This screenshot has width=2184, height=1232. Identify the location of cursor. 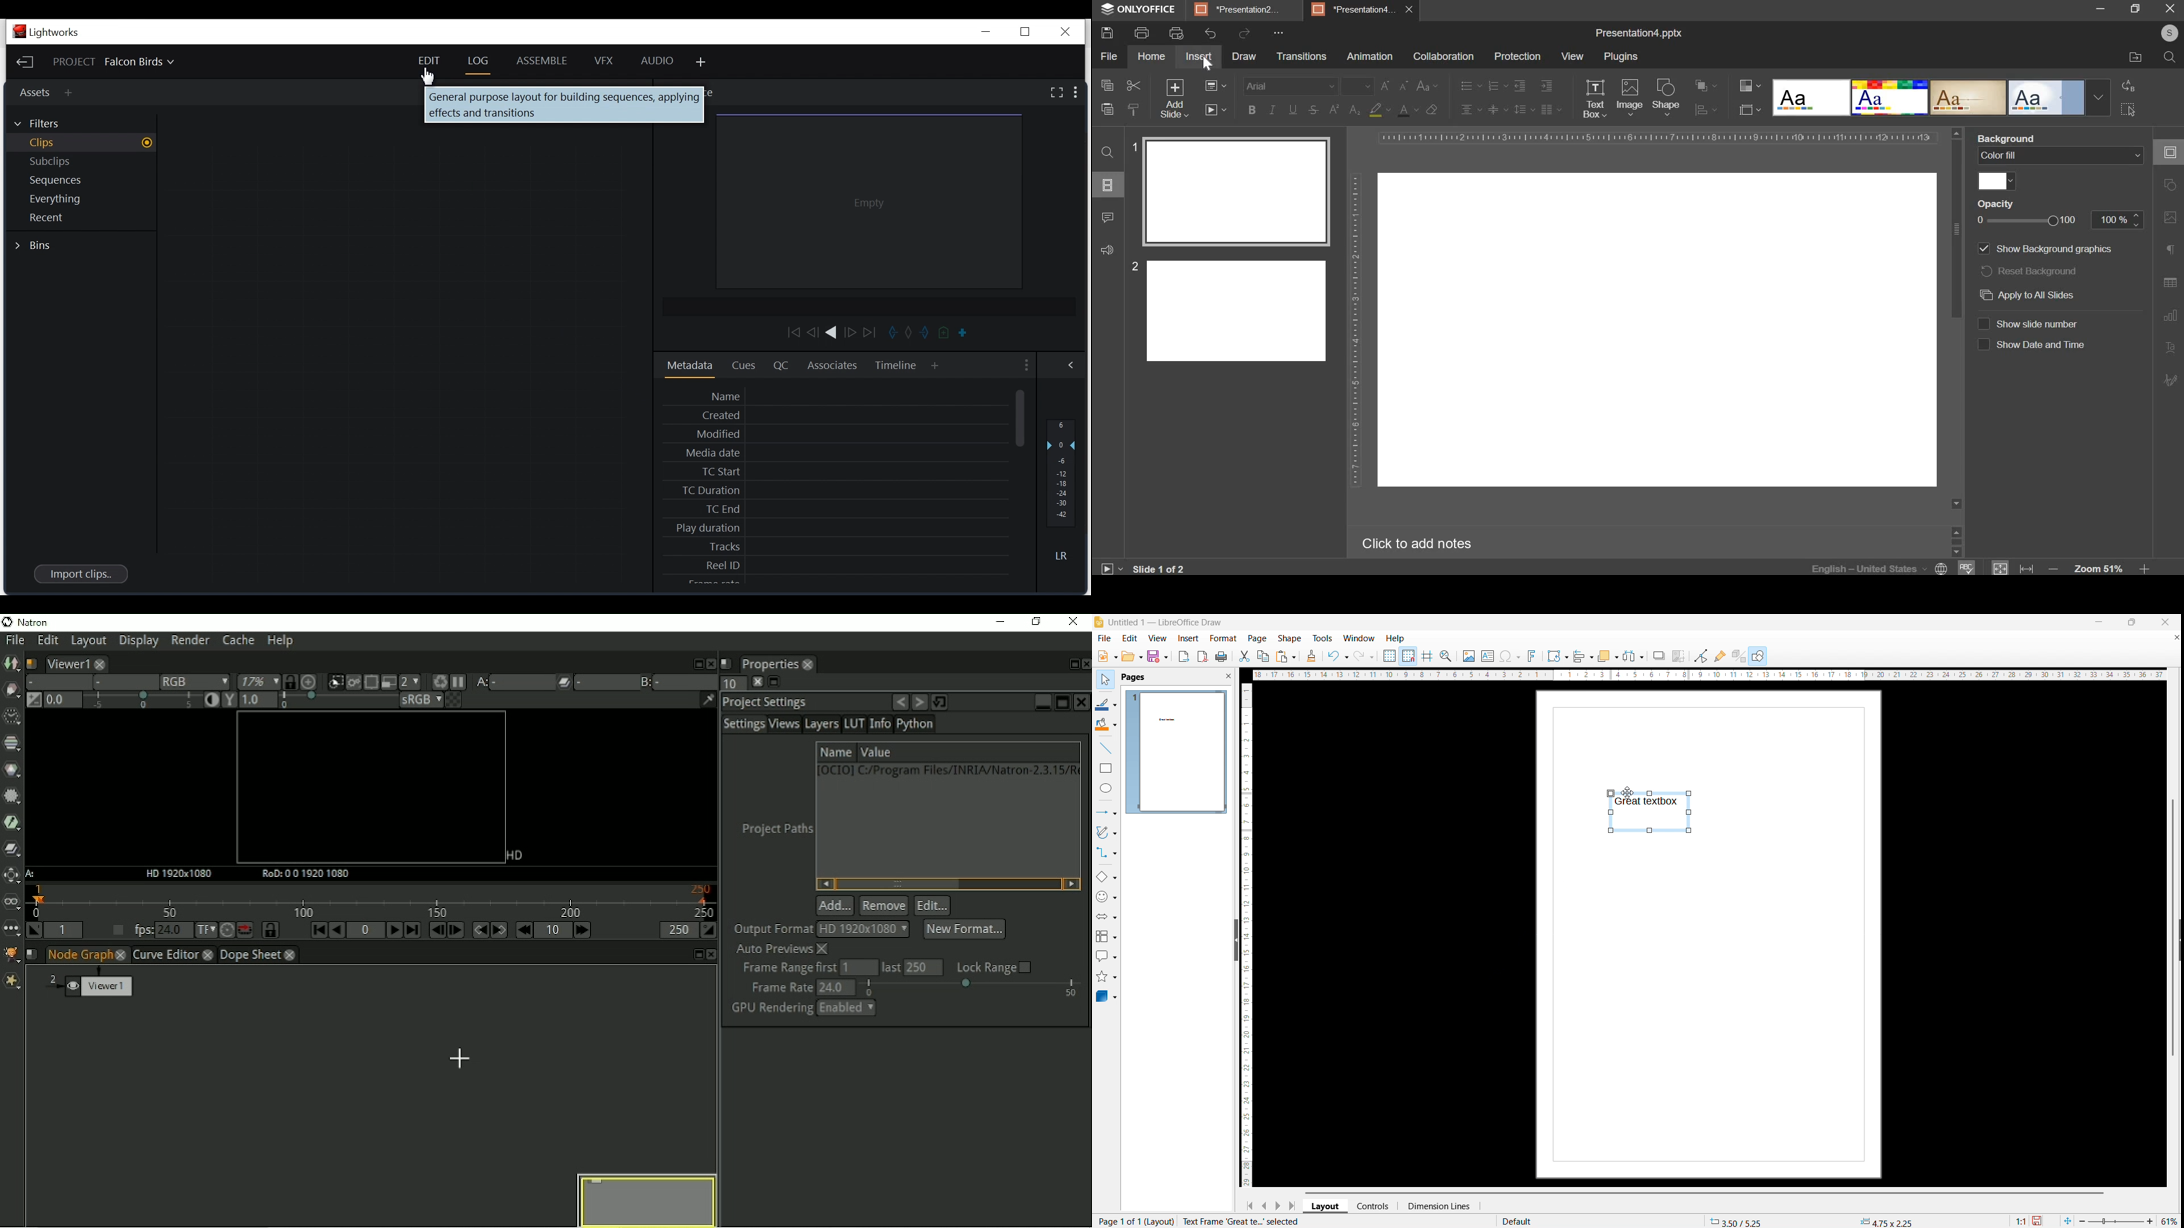
(1209, 65).